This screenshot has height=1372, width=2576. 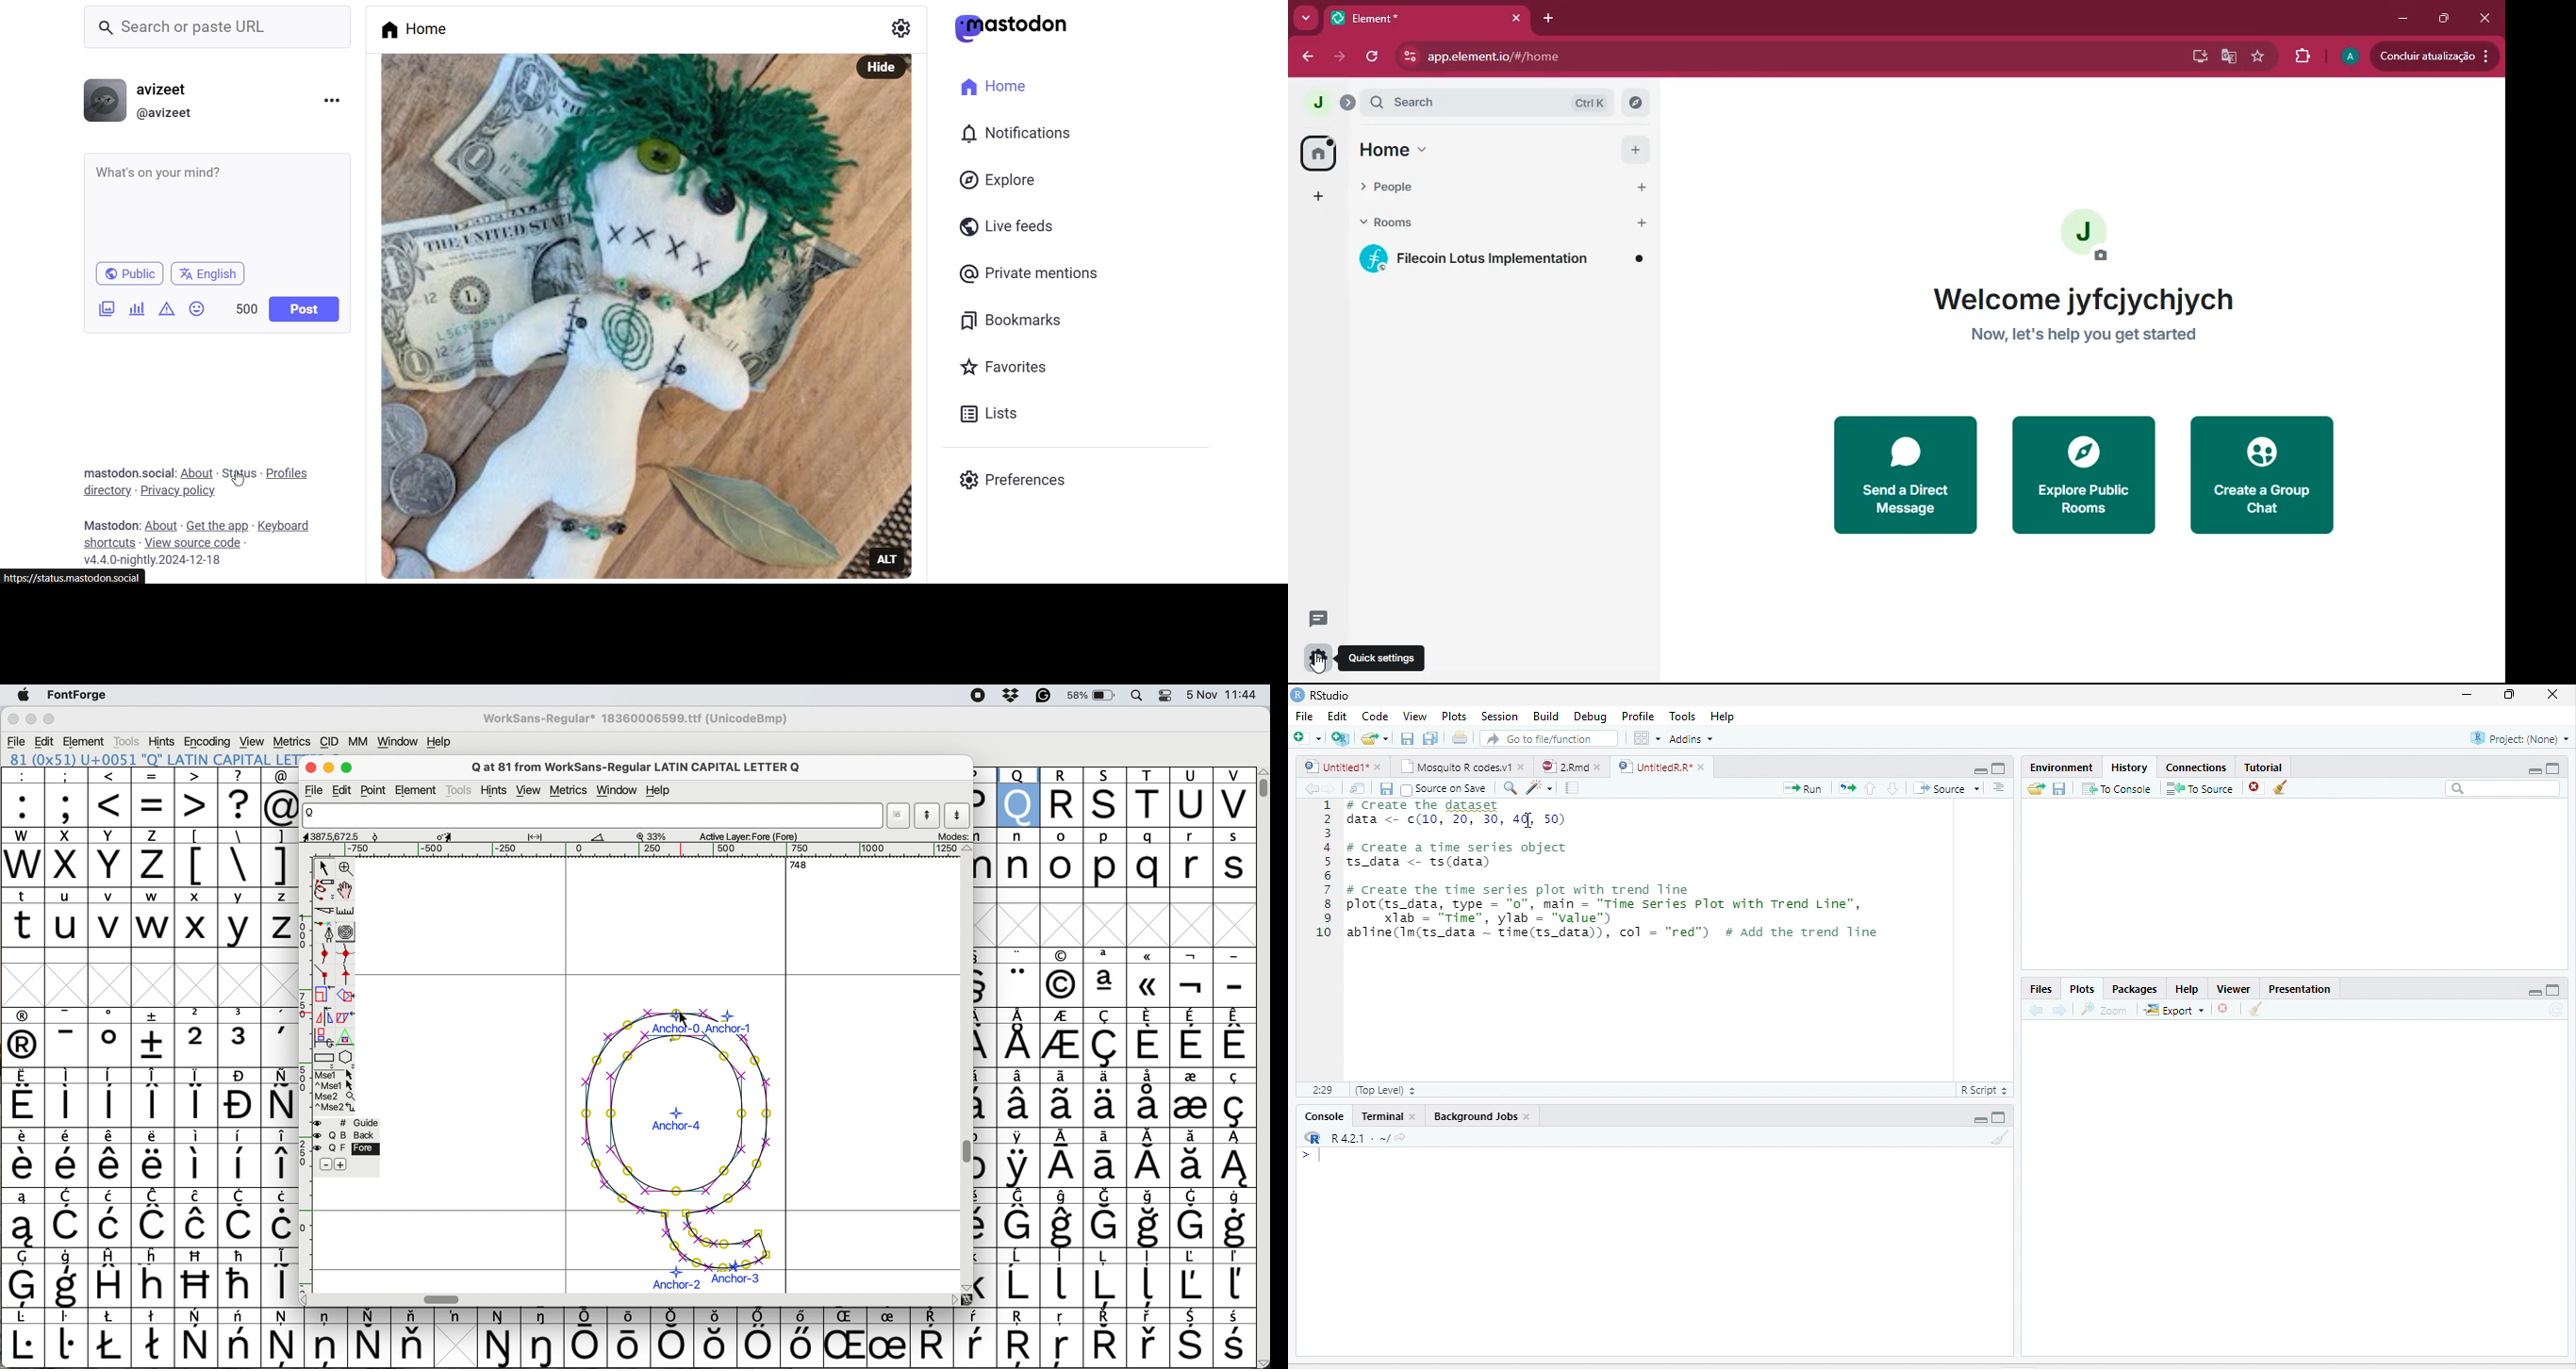 What do you see at coordinates (1035, 274) in the screenshot?
I see `Private Mentions` at bounding box center [1035, 274].